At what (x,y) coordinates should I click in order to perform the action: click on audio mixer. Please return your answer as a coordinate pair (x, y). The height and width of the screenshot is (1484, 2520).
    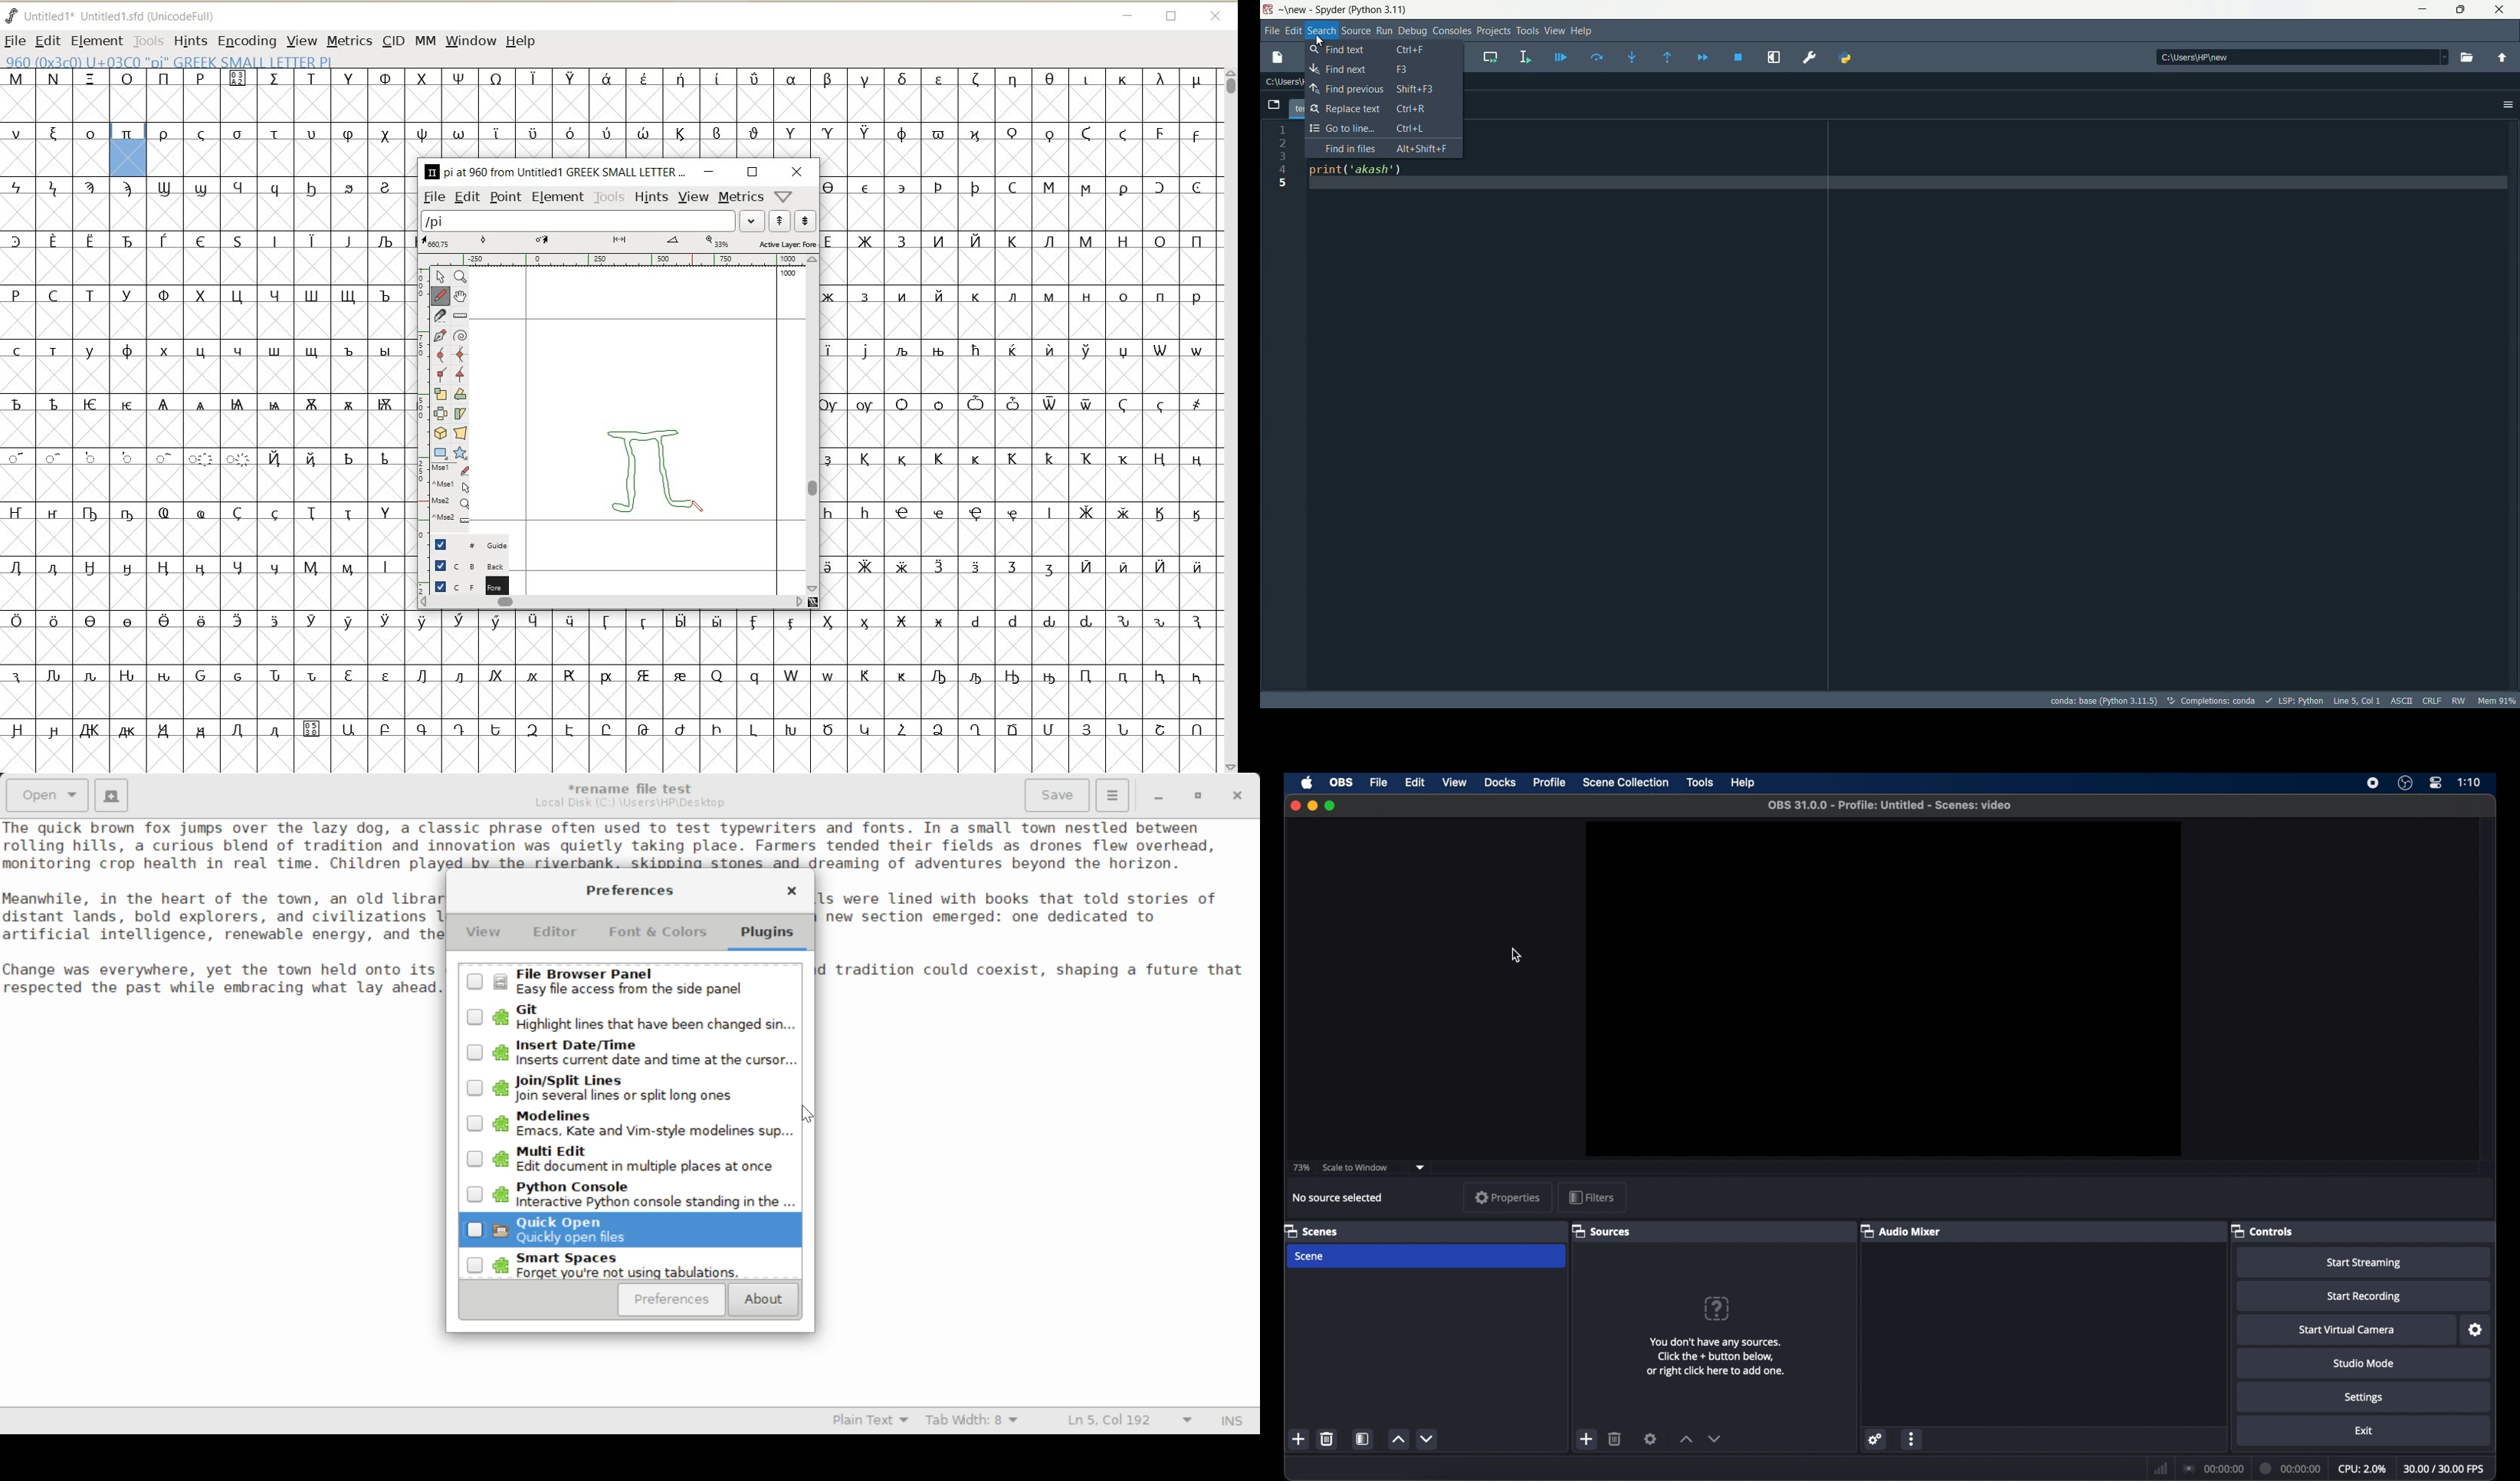
    Looking at the image, I should click on (1905, 1233).